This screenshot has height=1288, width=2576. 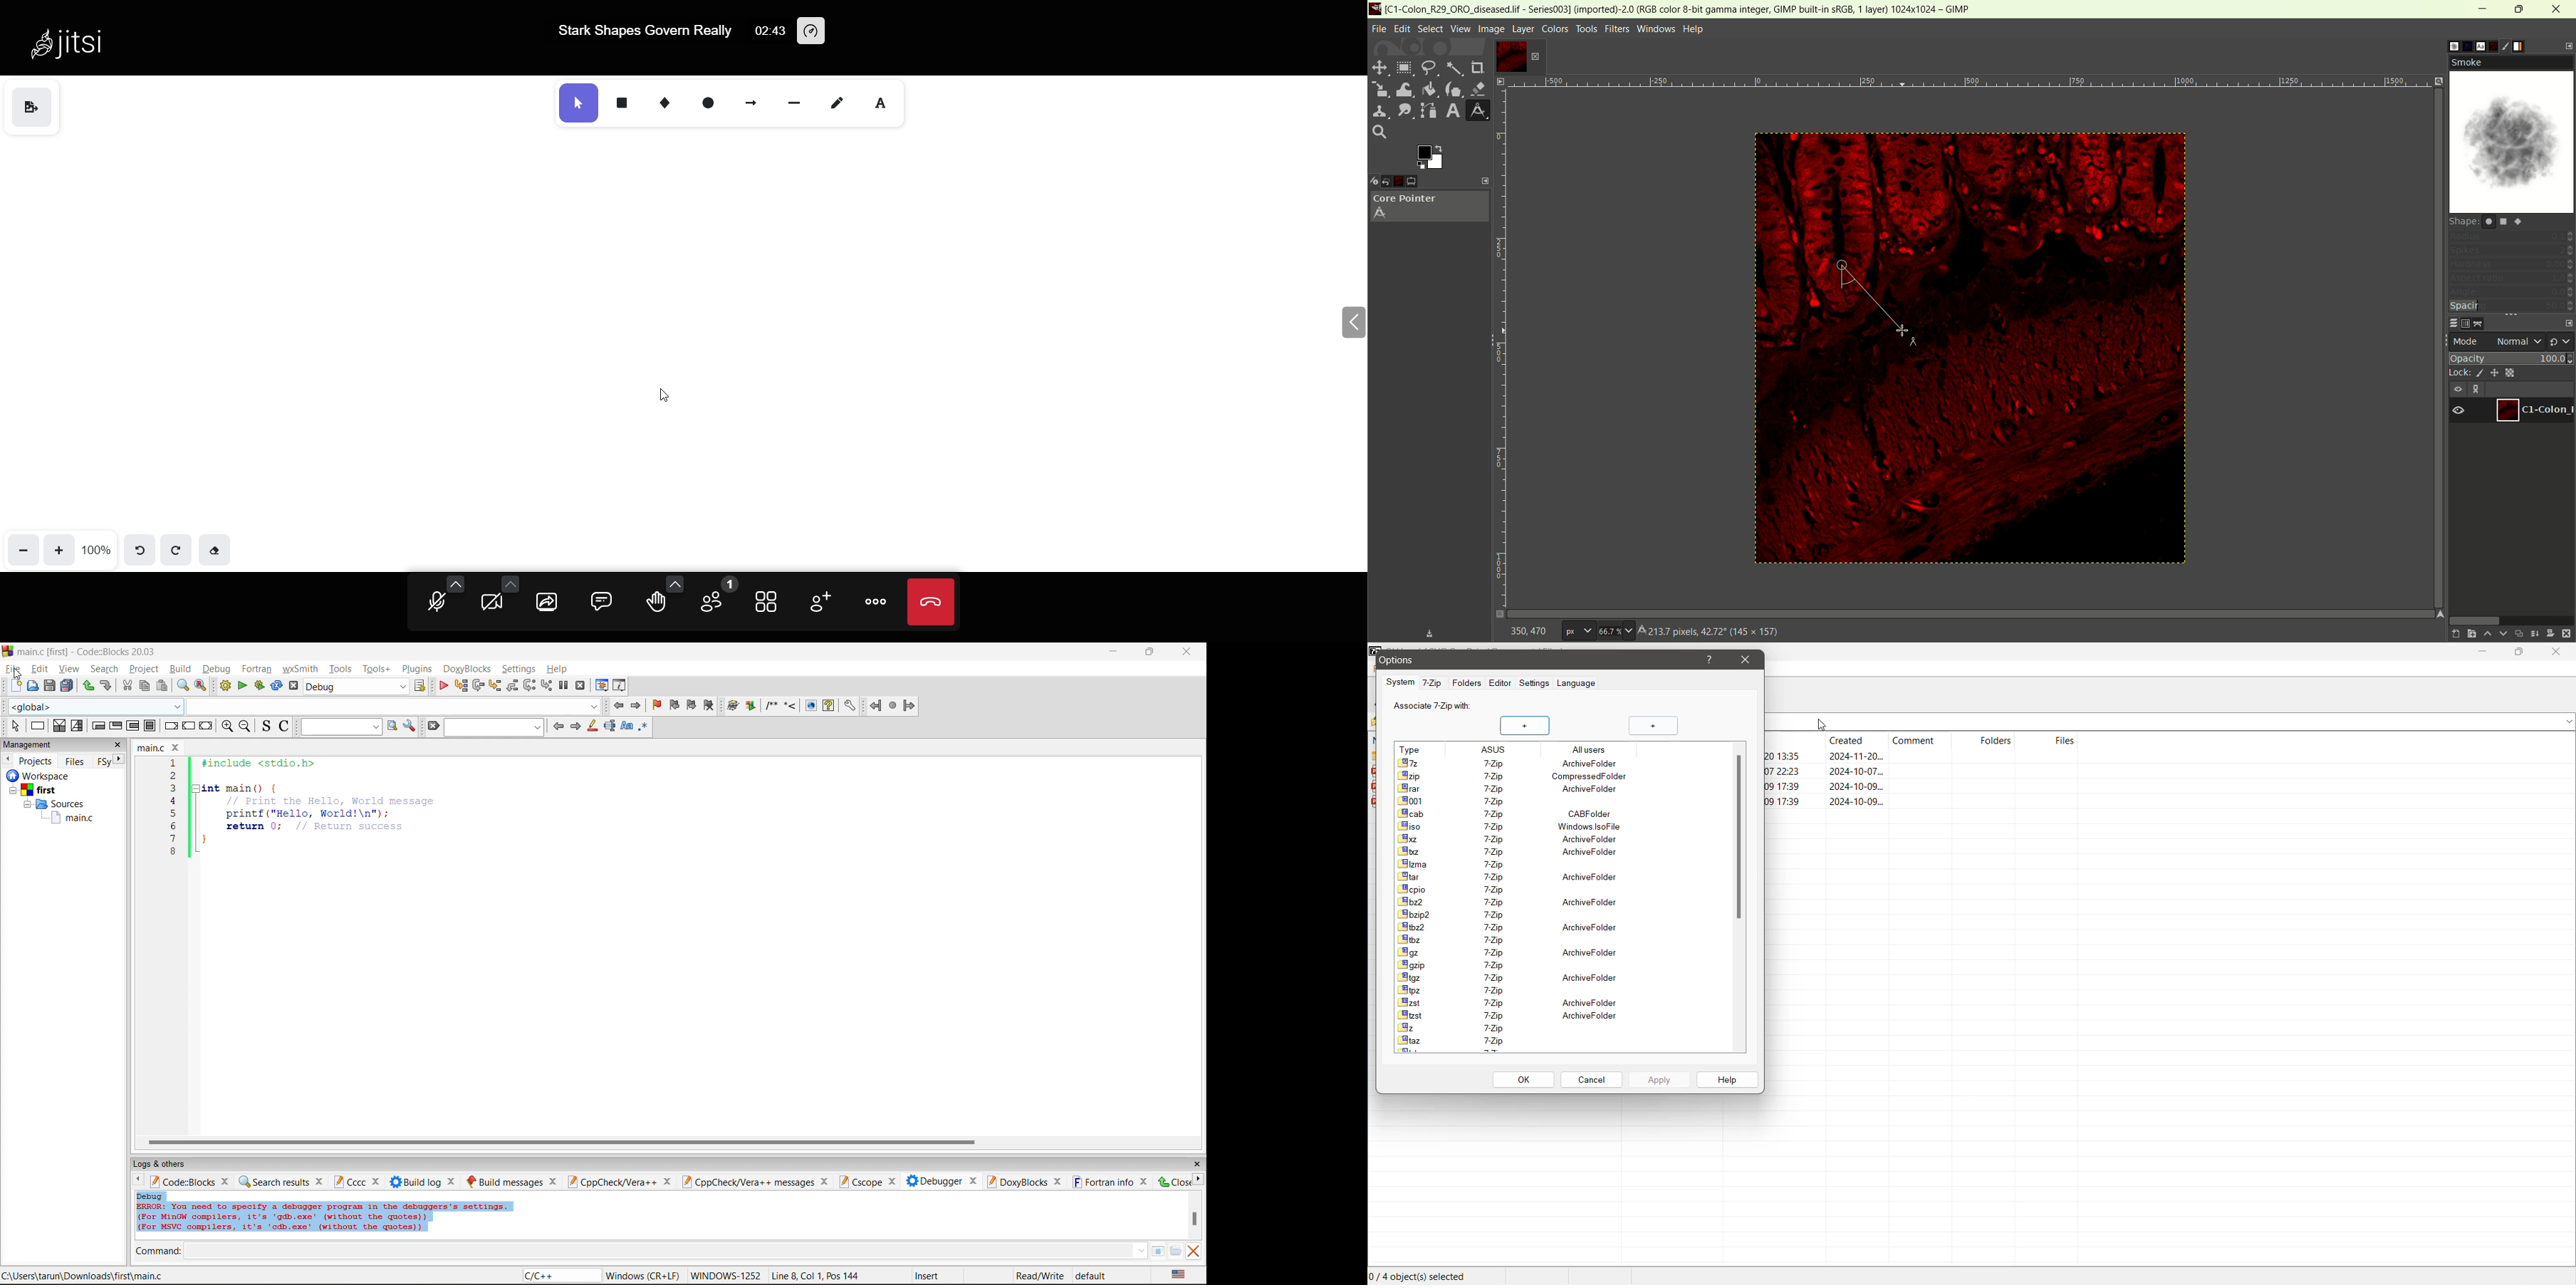 What do you see at coordinates (207, 727) in the screenshot?
I see `return instruction` at bounding box center [207, 727].